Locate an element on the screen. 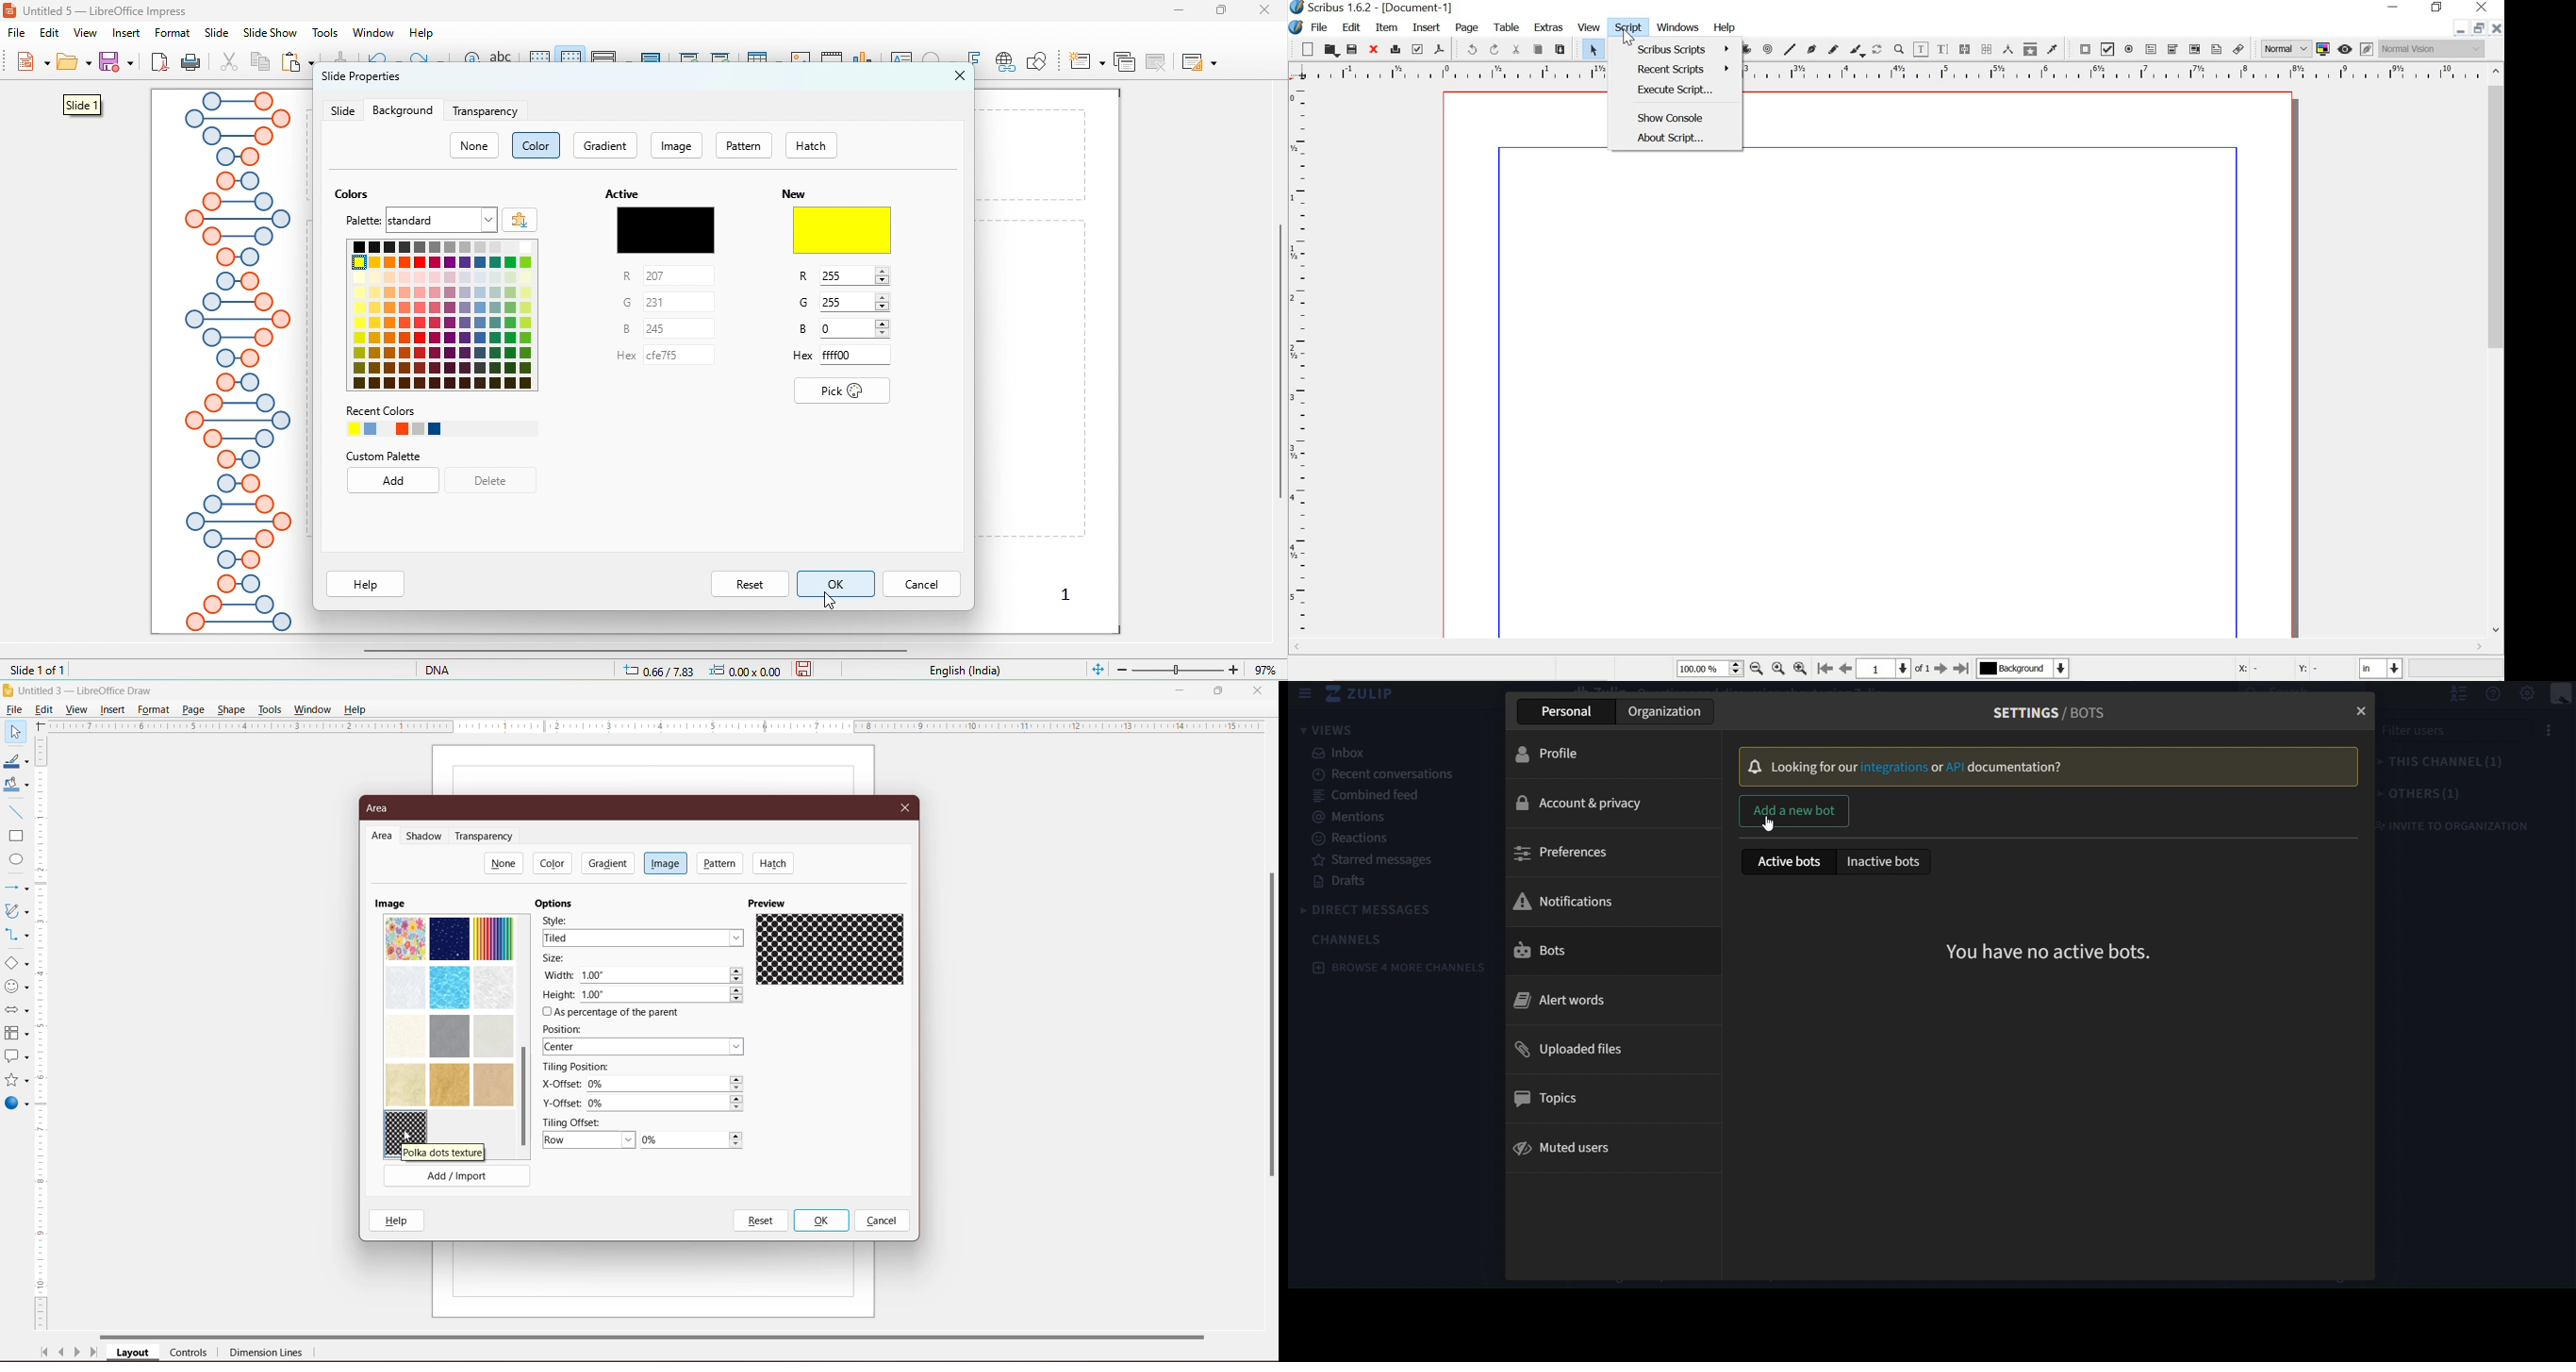 The height and width of the screenshot is (1372, 2576). new is located at coordinates (1303, 48).